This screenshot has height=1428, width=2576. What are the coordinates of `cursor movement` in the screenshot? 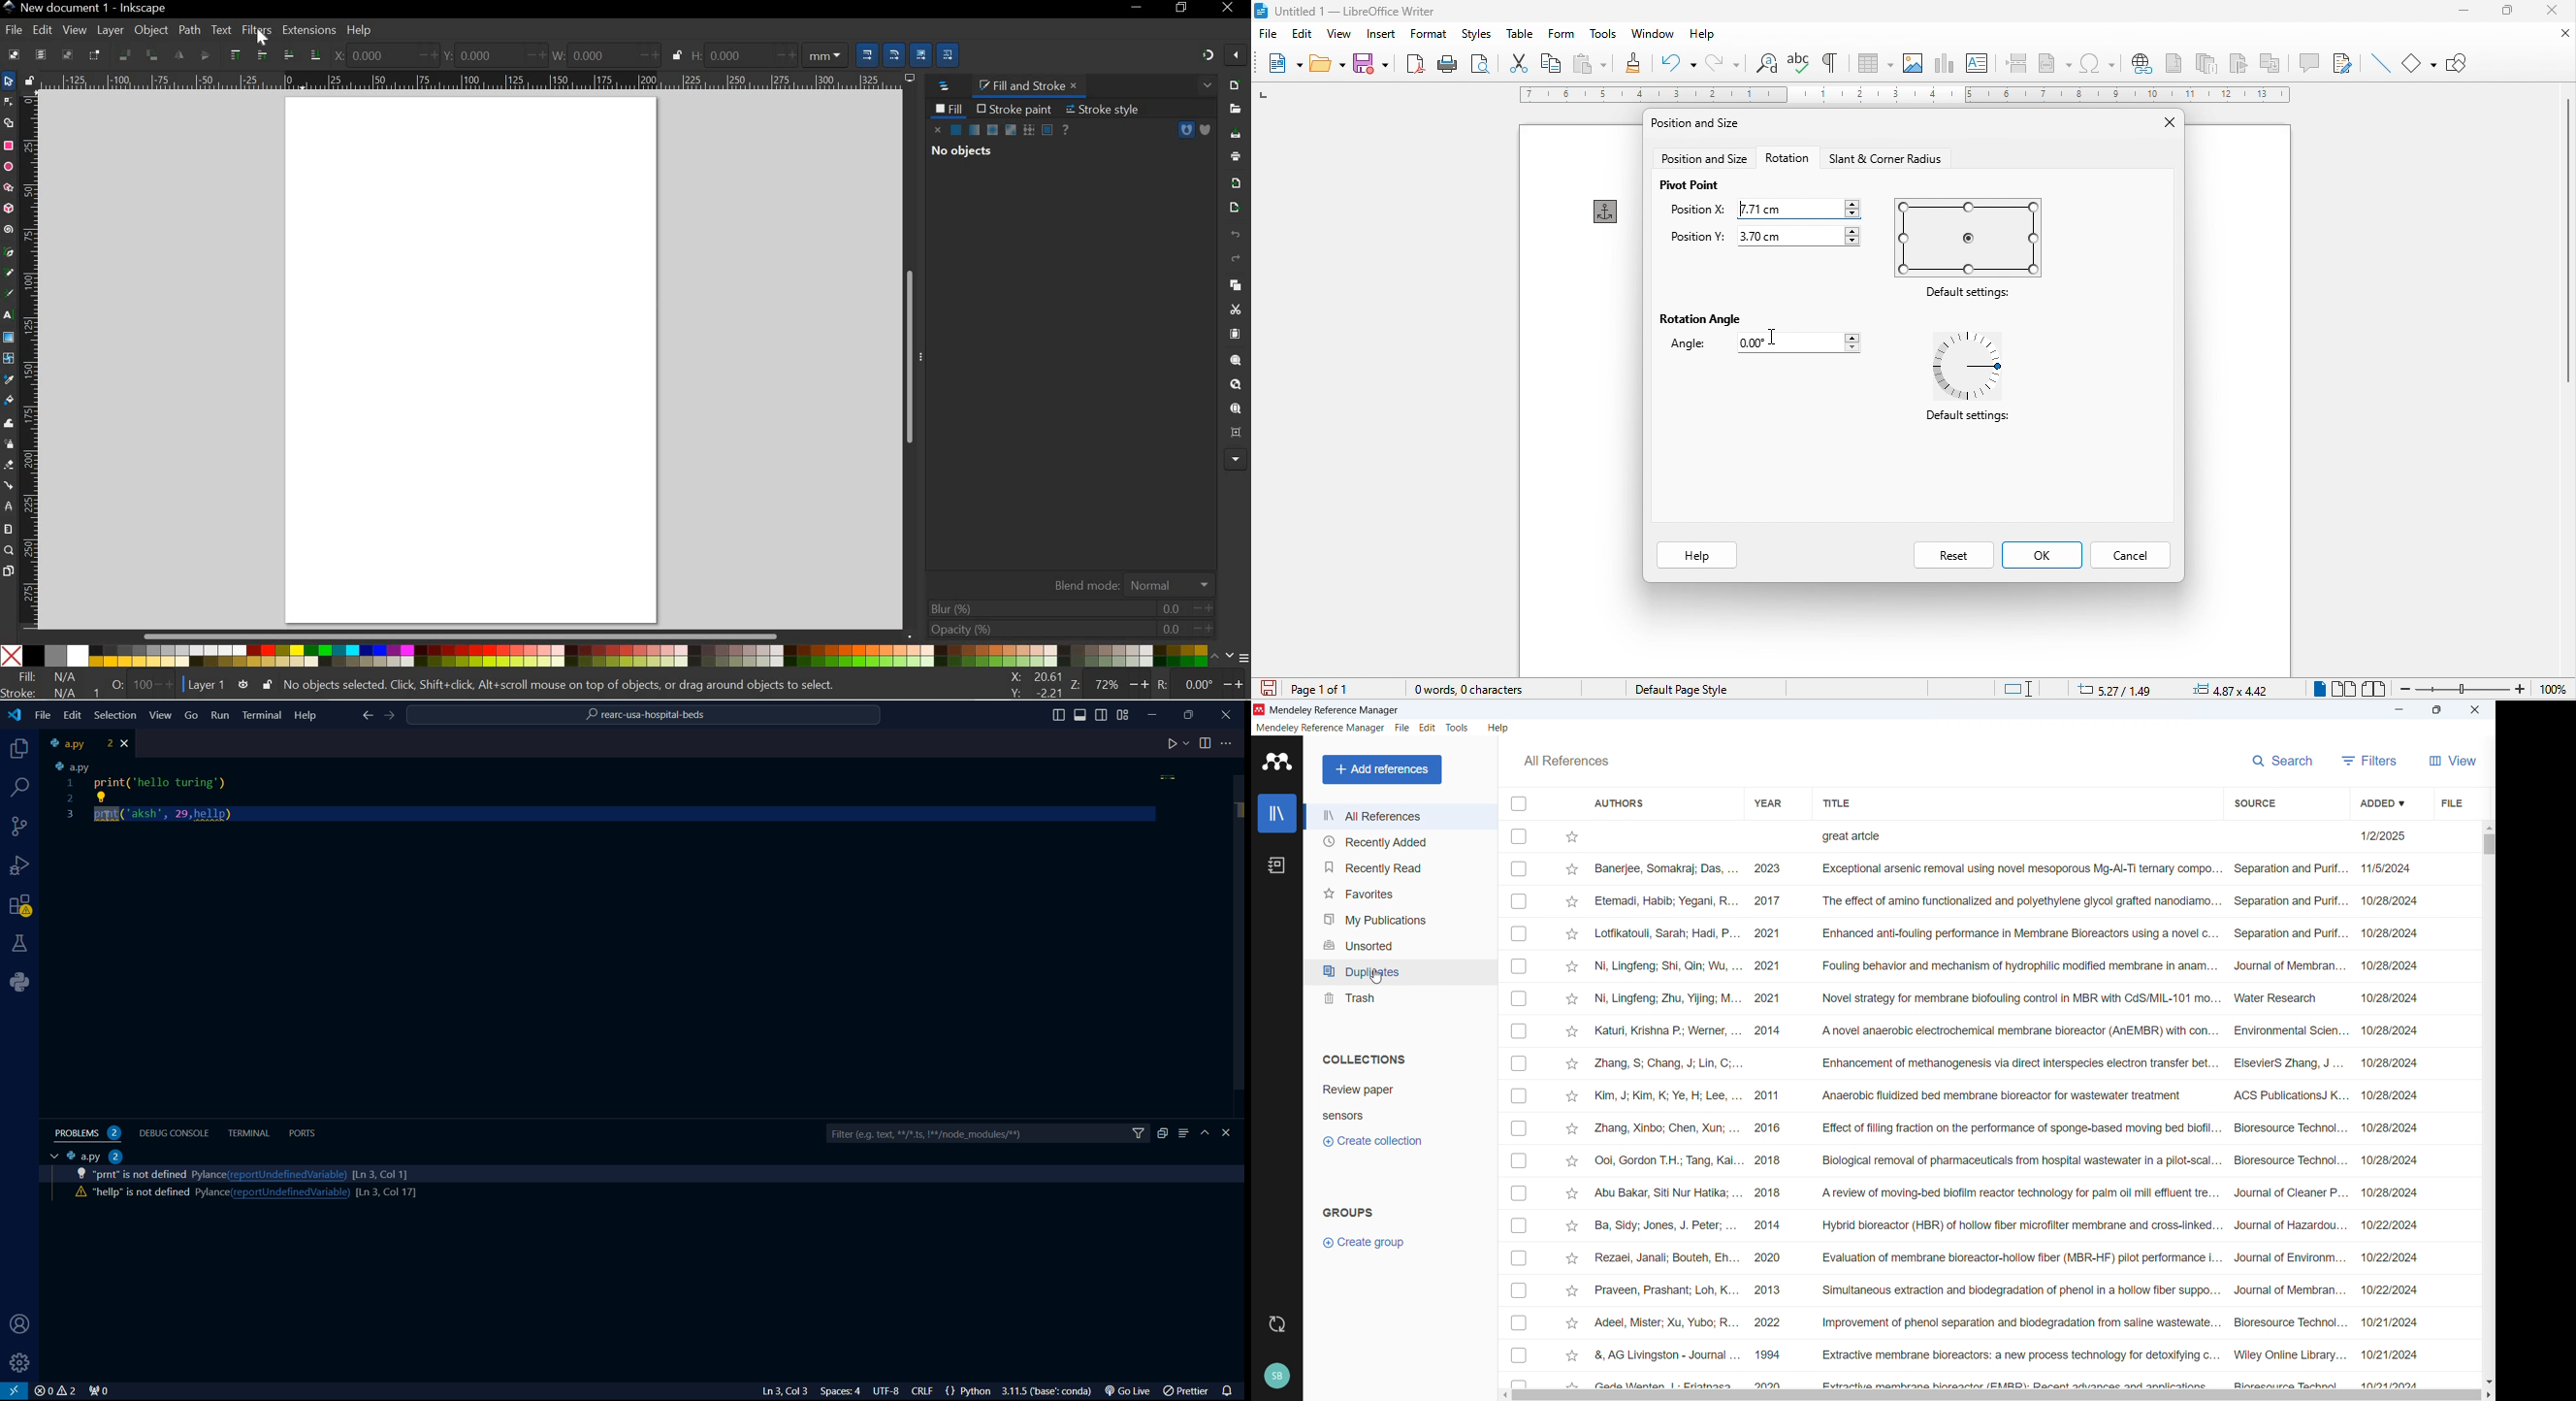 It's located at (1773, 339).